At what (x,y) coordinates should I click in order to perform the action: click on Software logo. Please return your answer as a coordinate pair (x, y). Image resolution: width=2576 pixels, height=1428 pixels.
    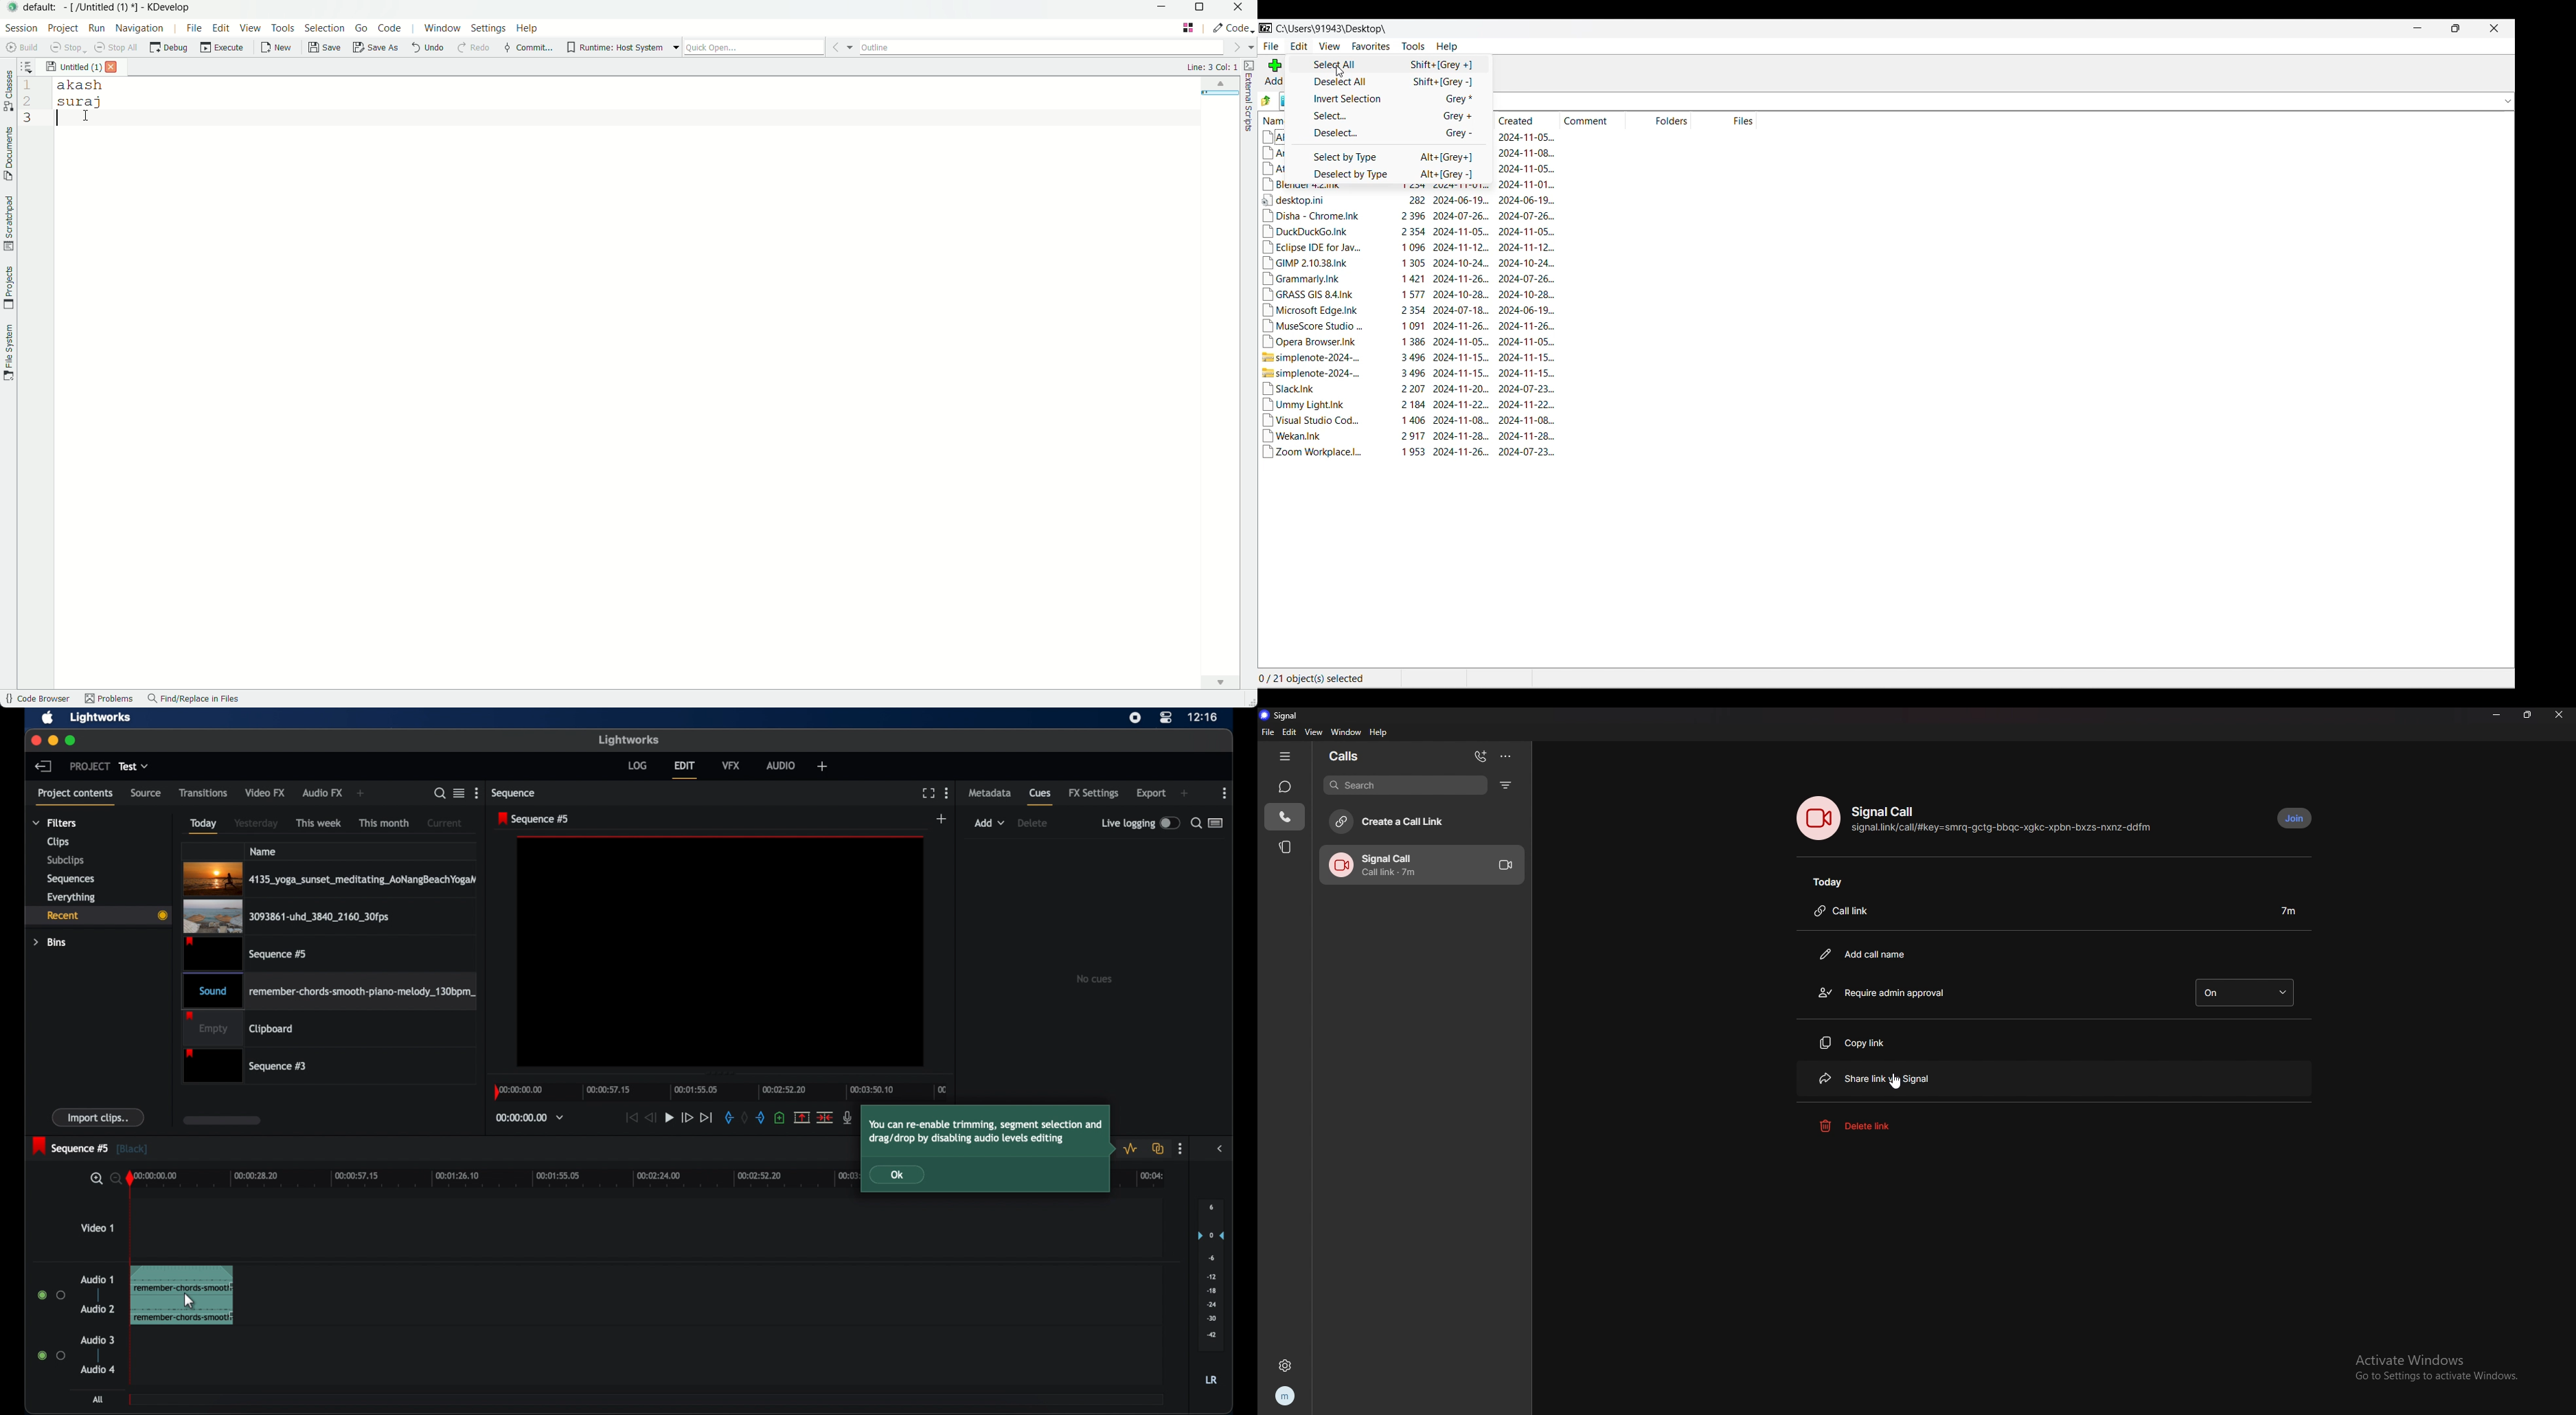
    Looking at the image, I should click on (1265, 28).